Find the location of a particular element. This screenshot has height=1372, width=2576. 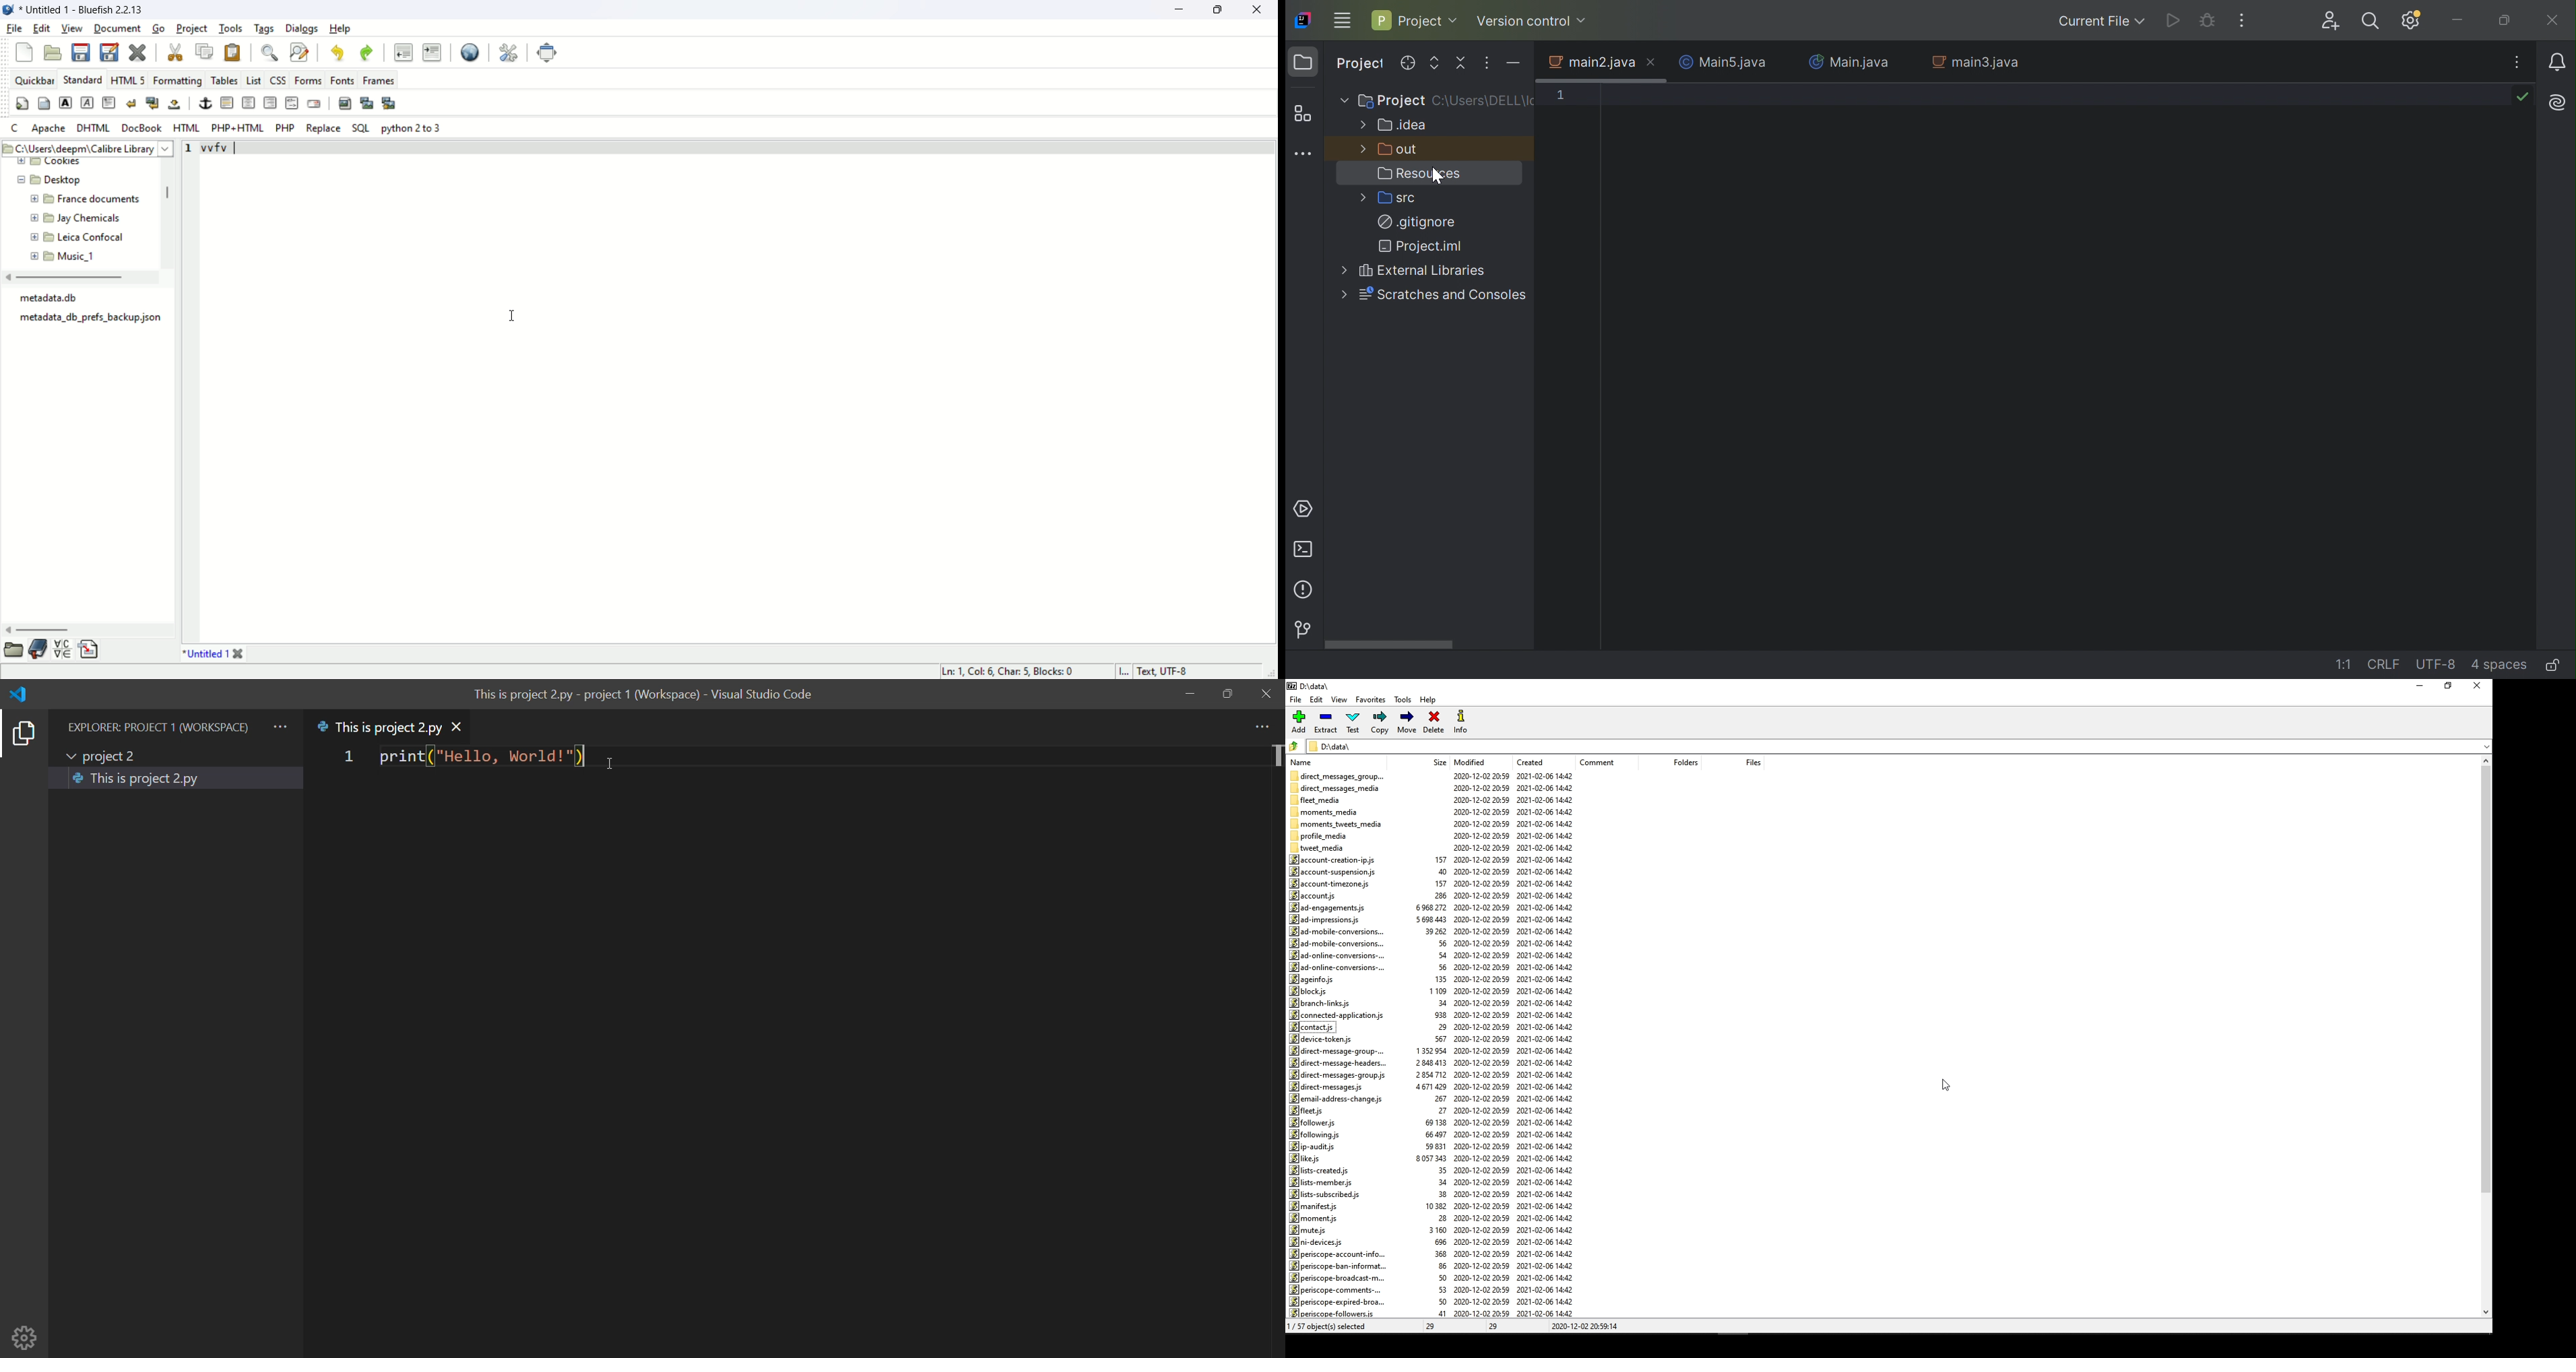

fol is located at coordinates (1315, 1134).